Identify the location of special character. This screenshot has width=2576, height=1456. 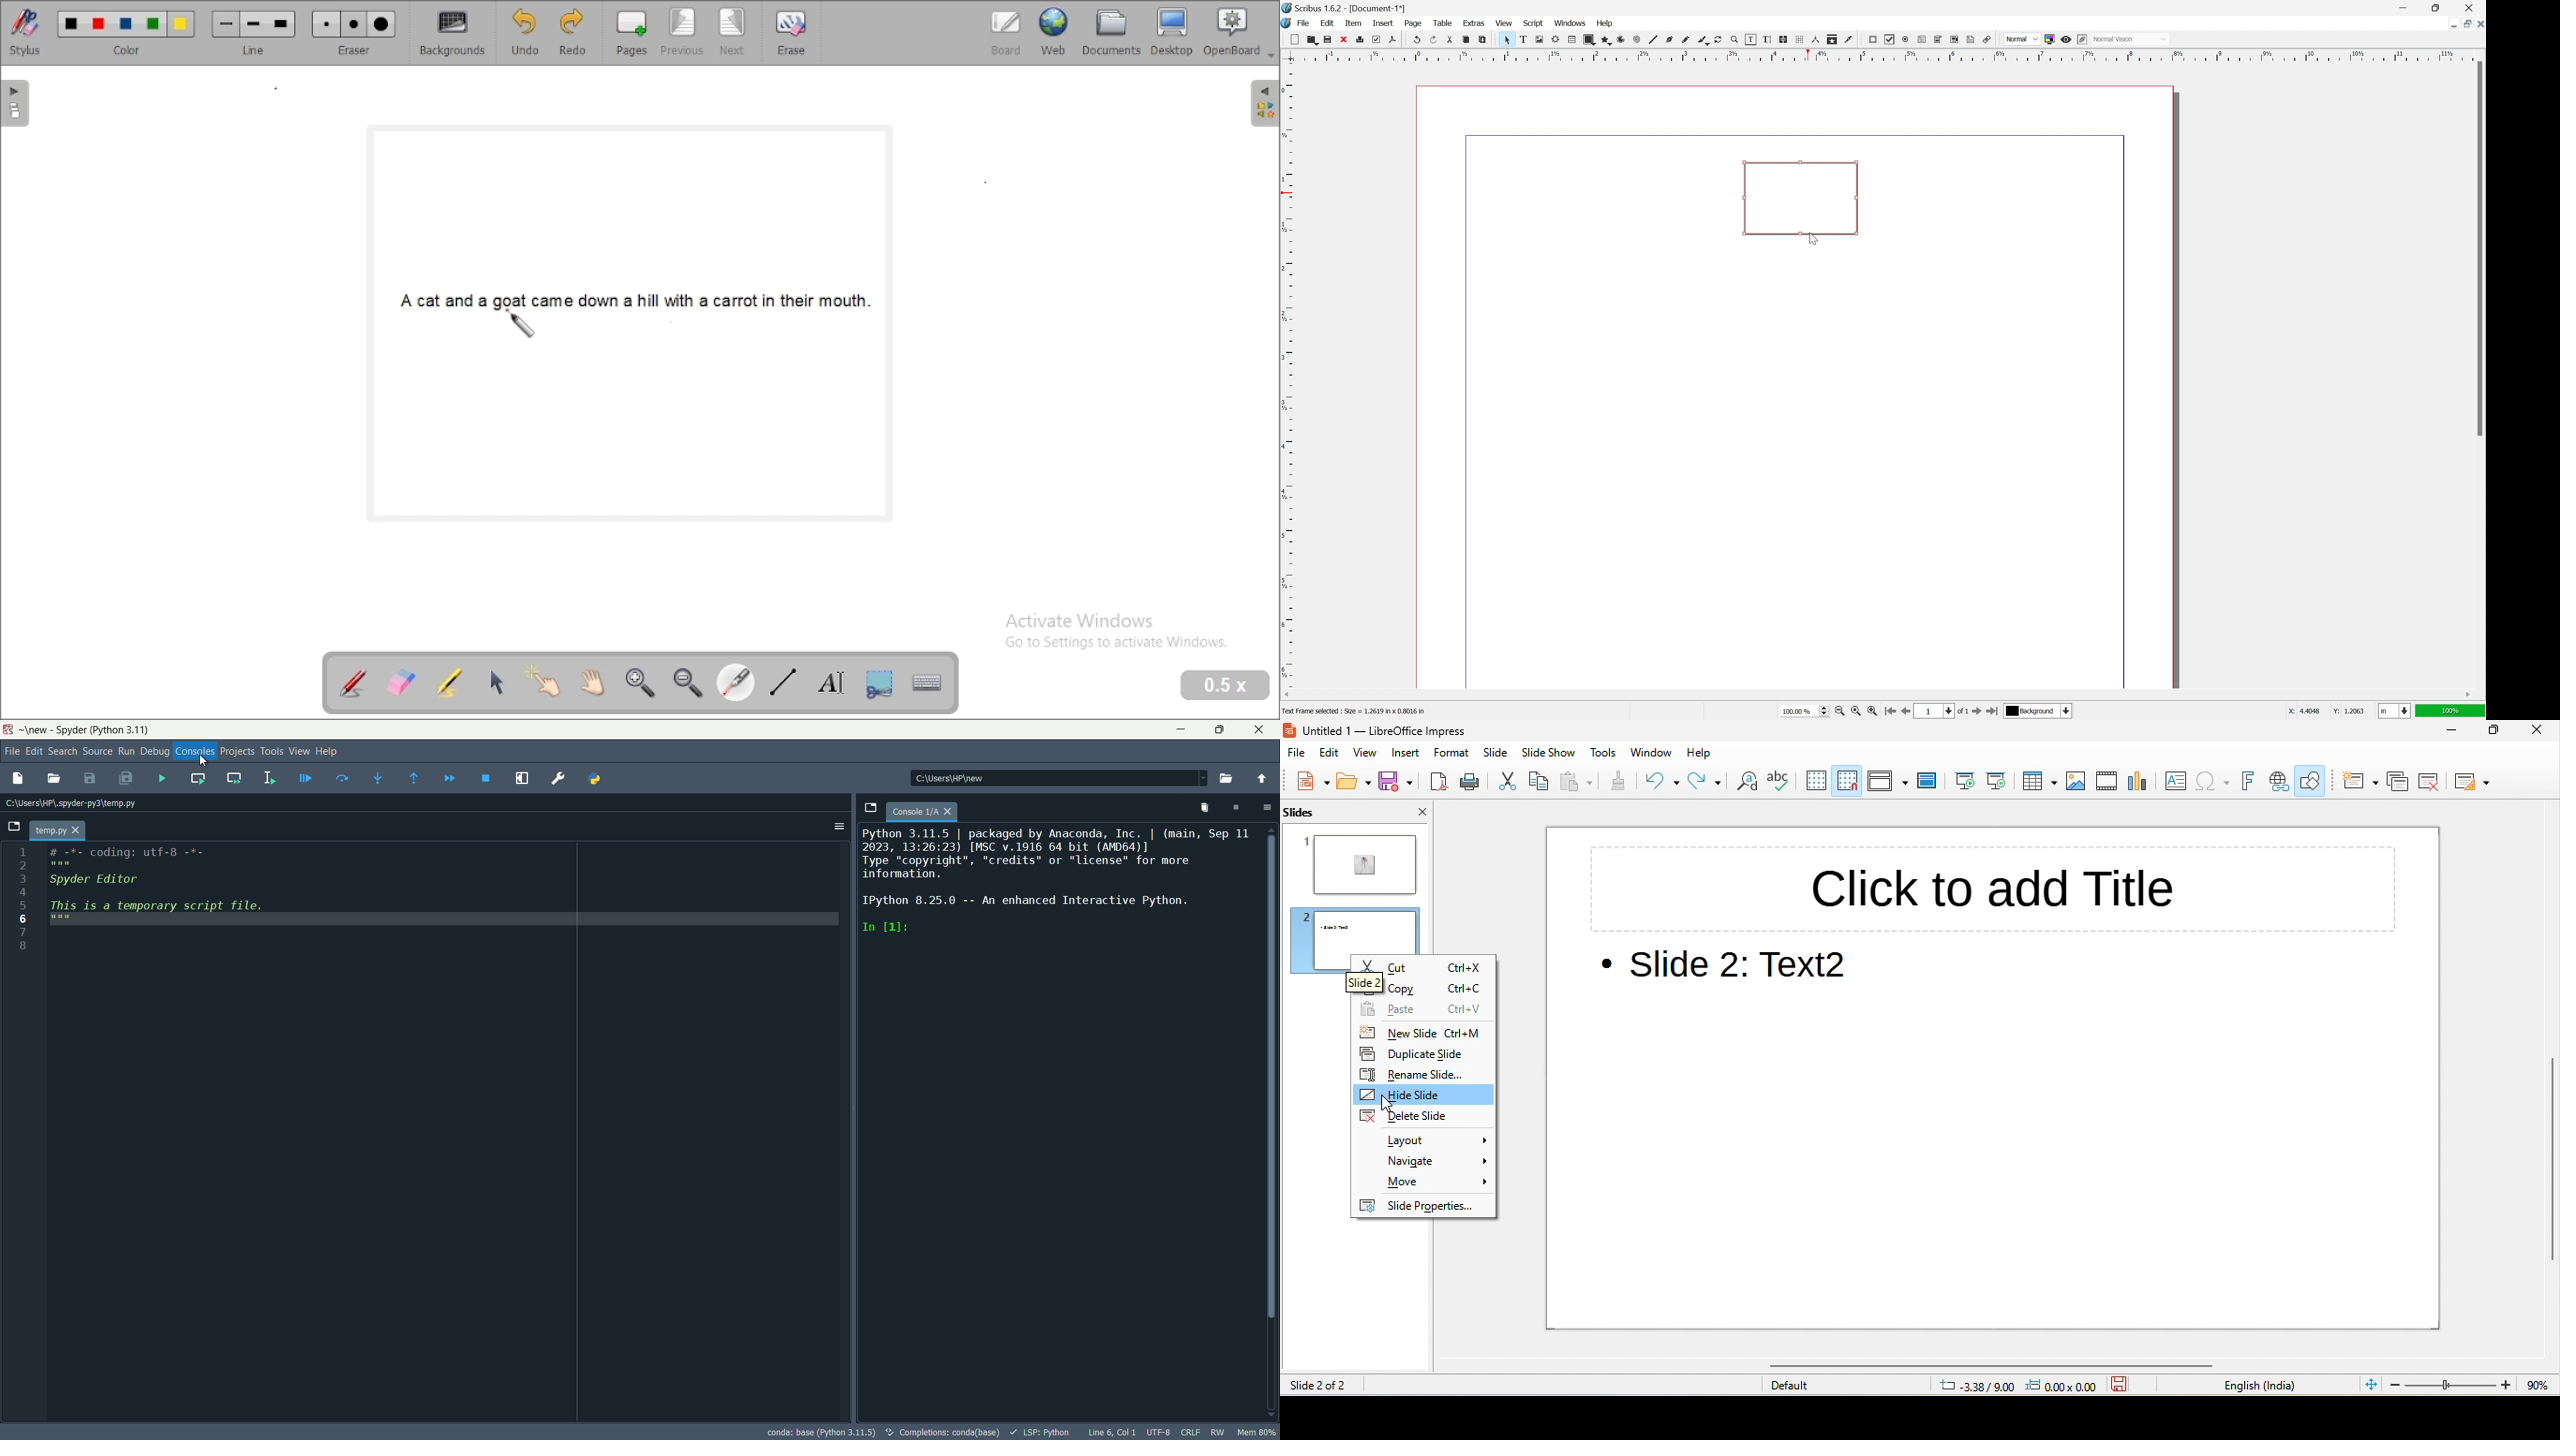
(2214, 781).